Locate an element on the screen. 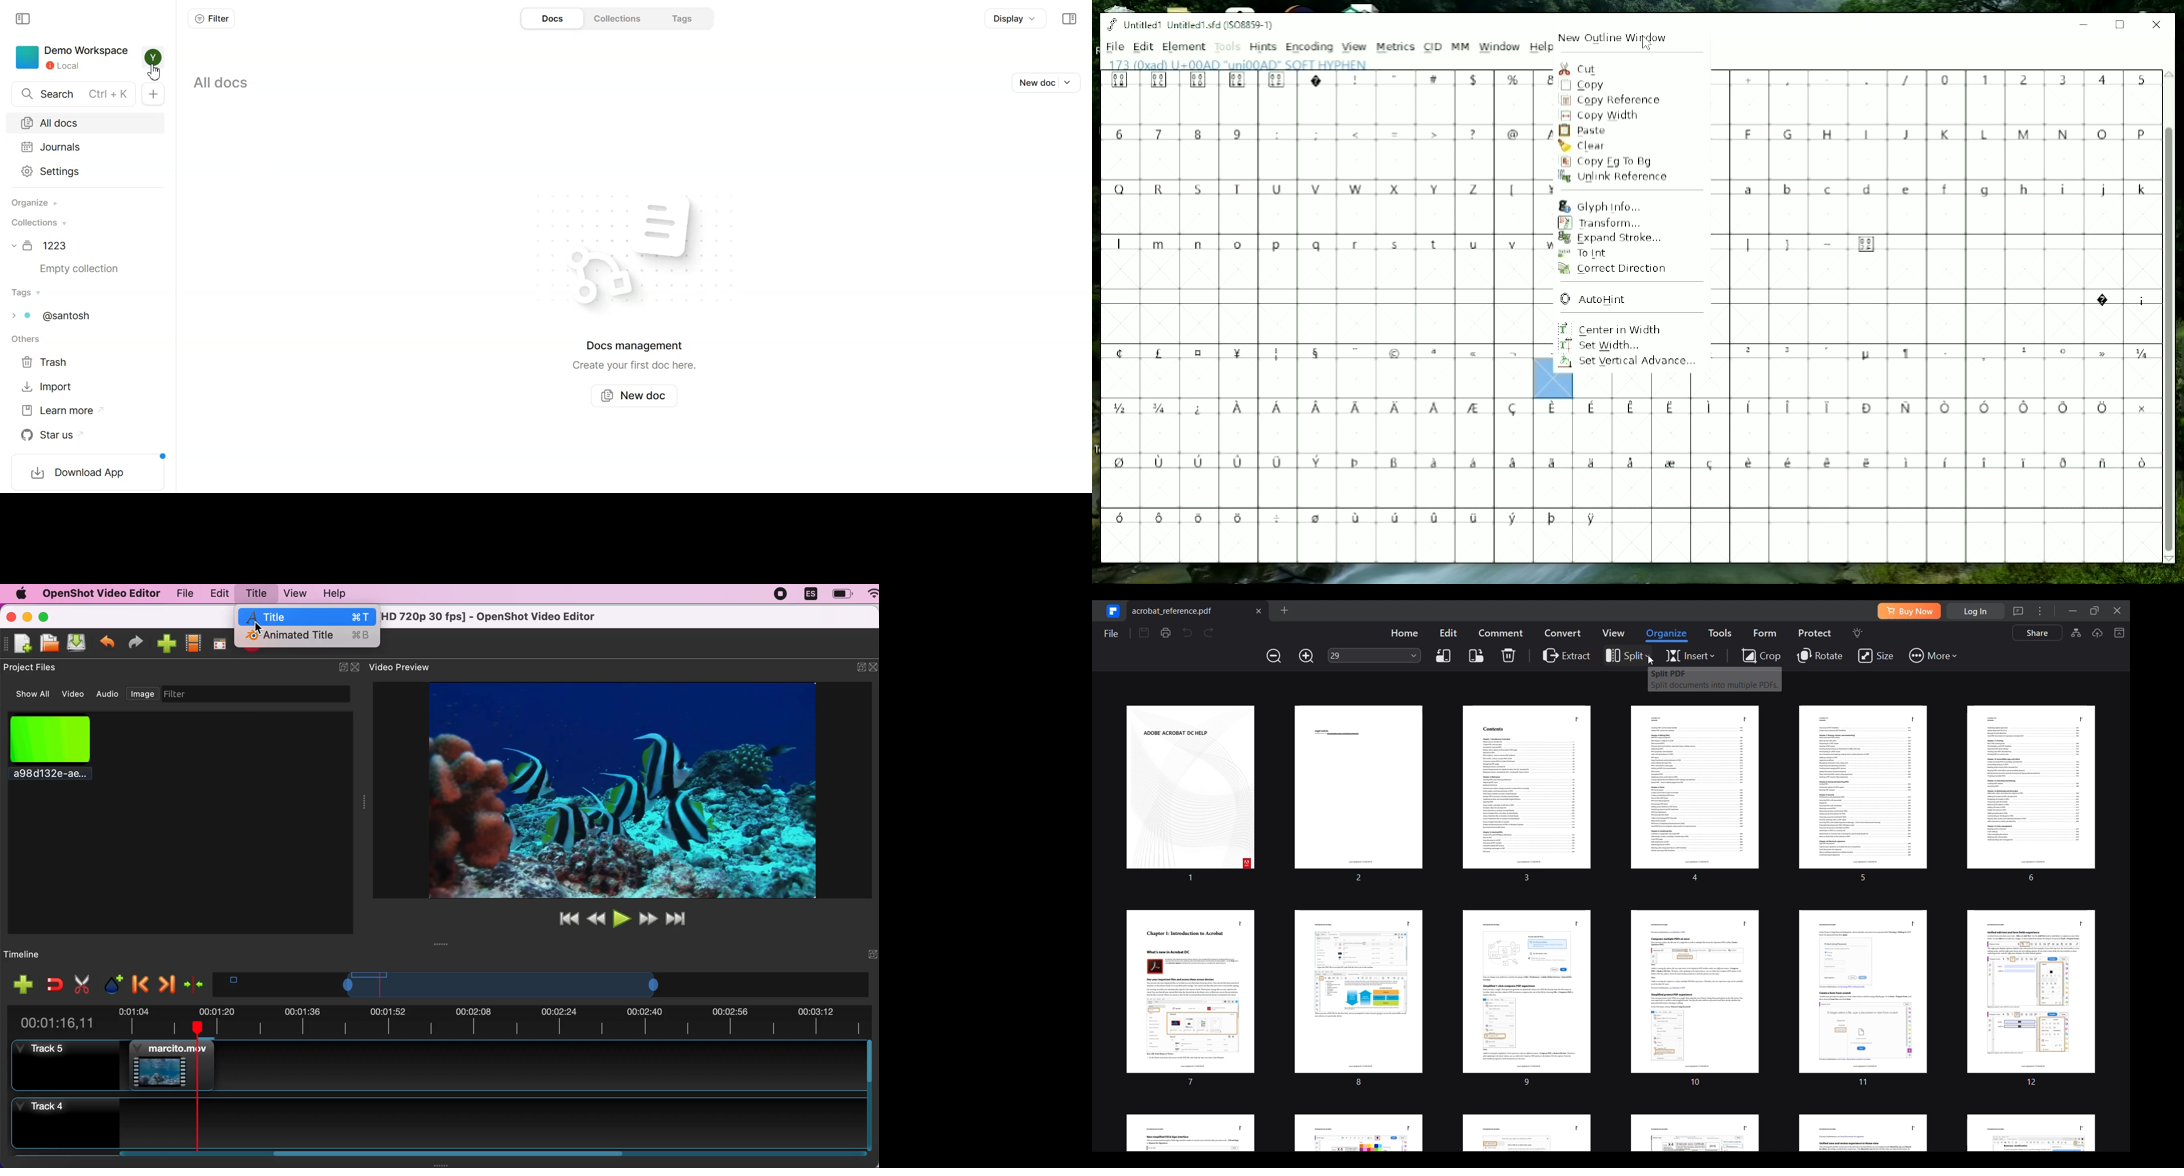 The width and height of the screenshot is (2184, 1176). time duration is located at coordinates (441, 1020).